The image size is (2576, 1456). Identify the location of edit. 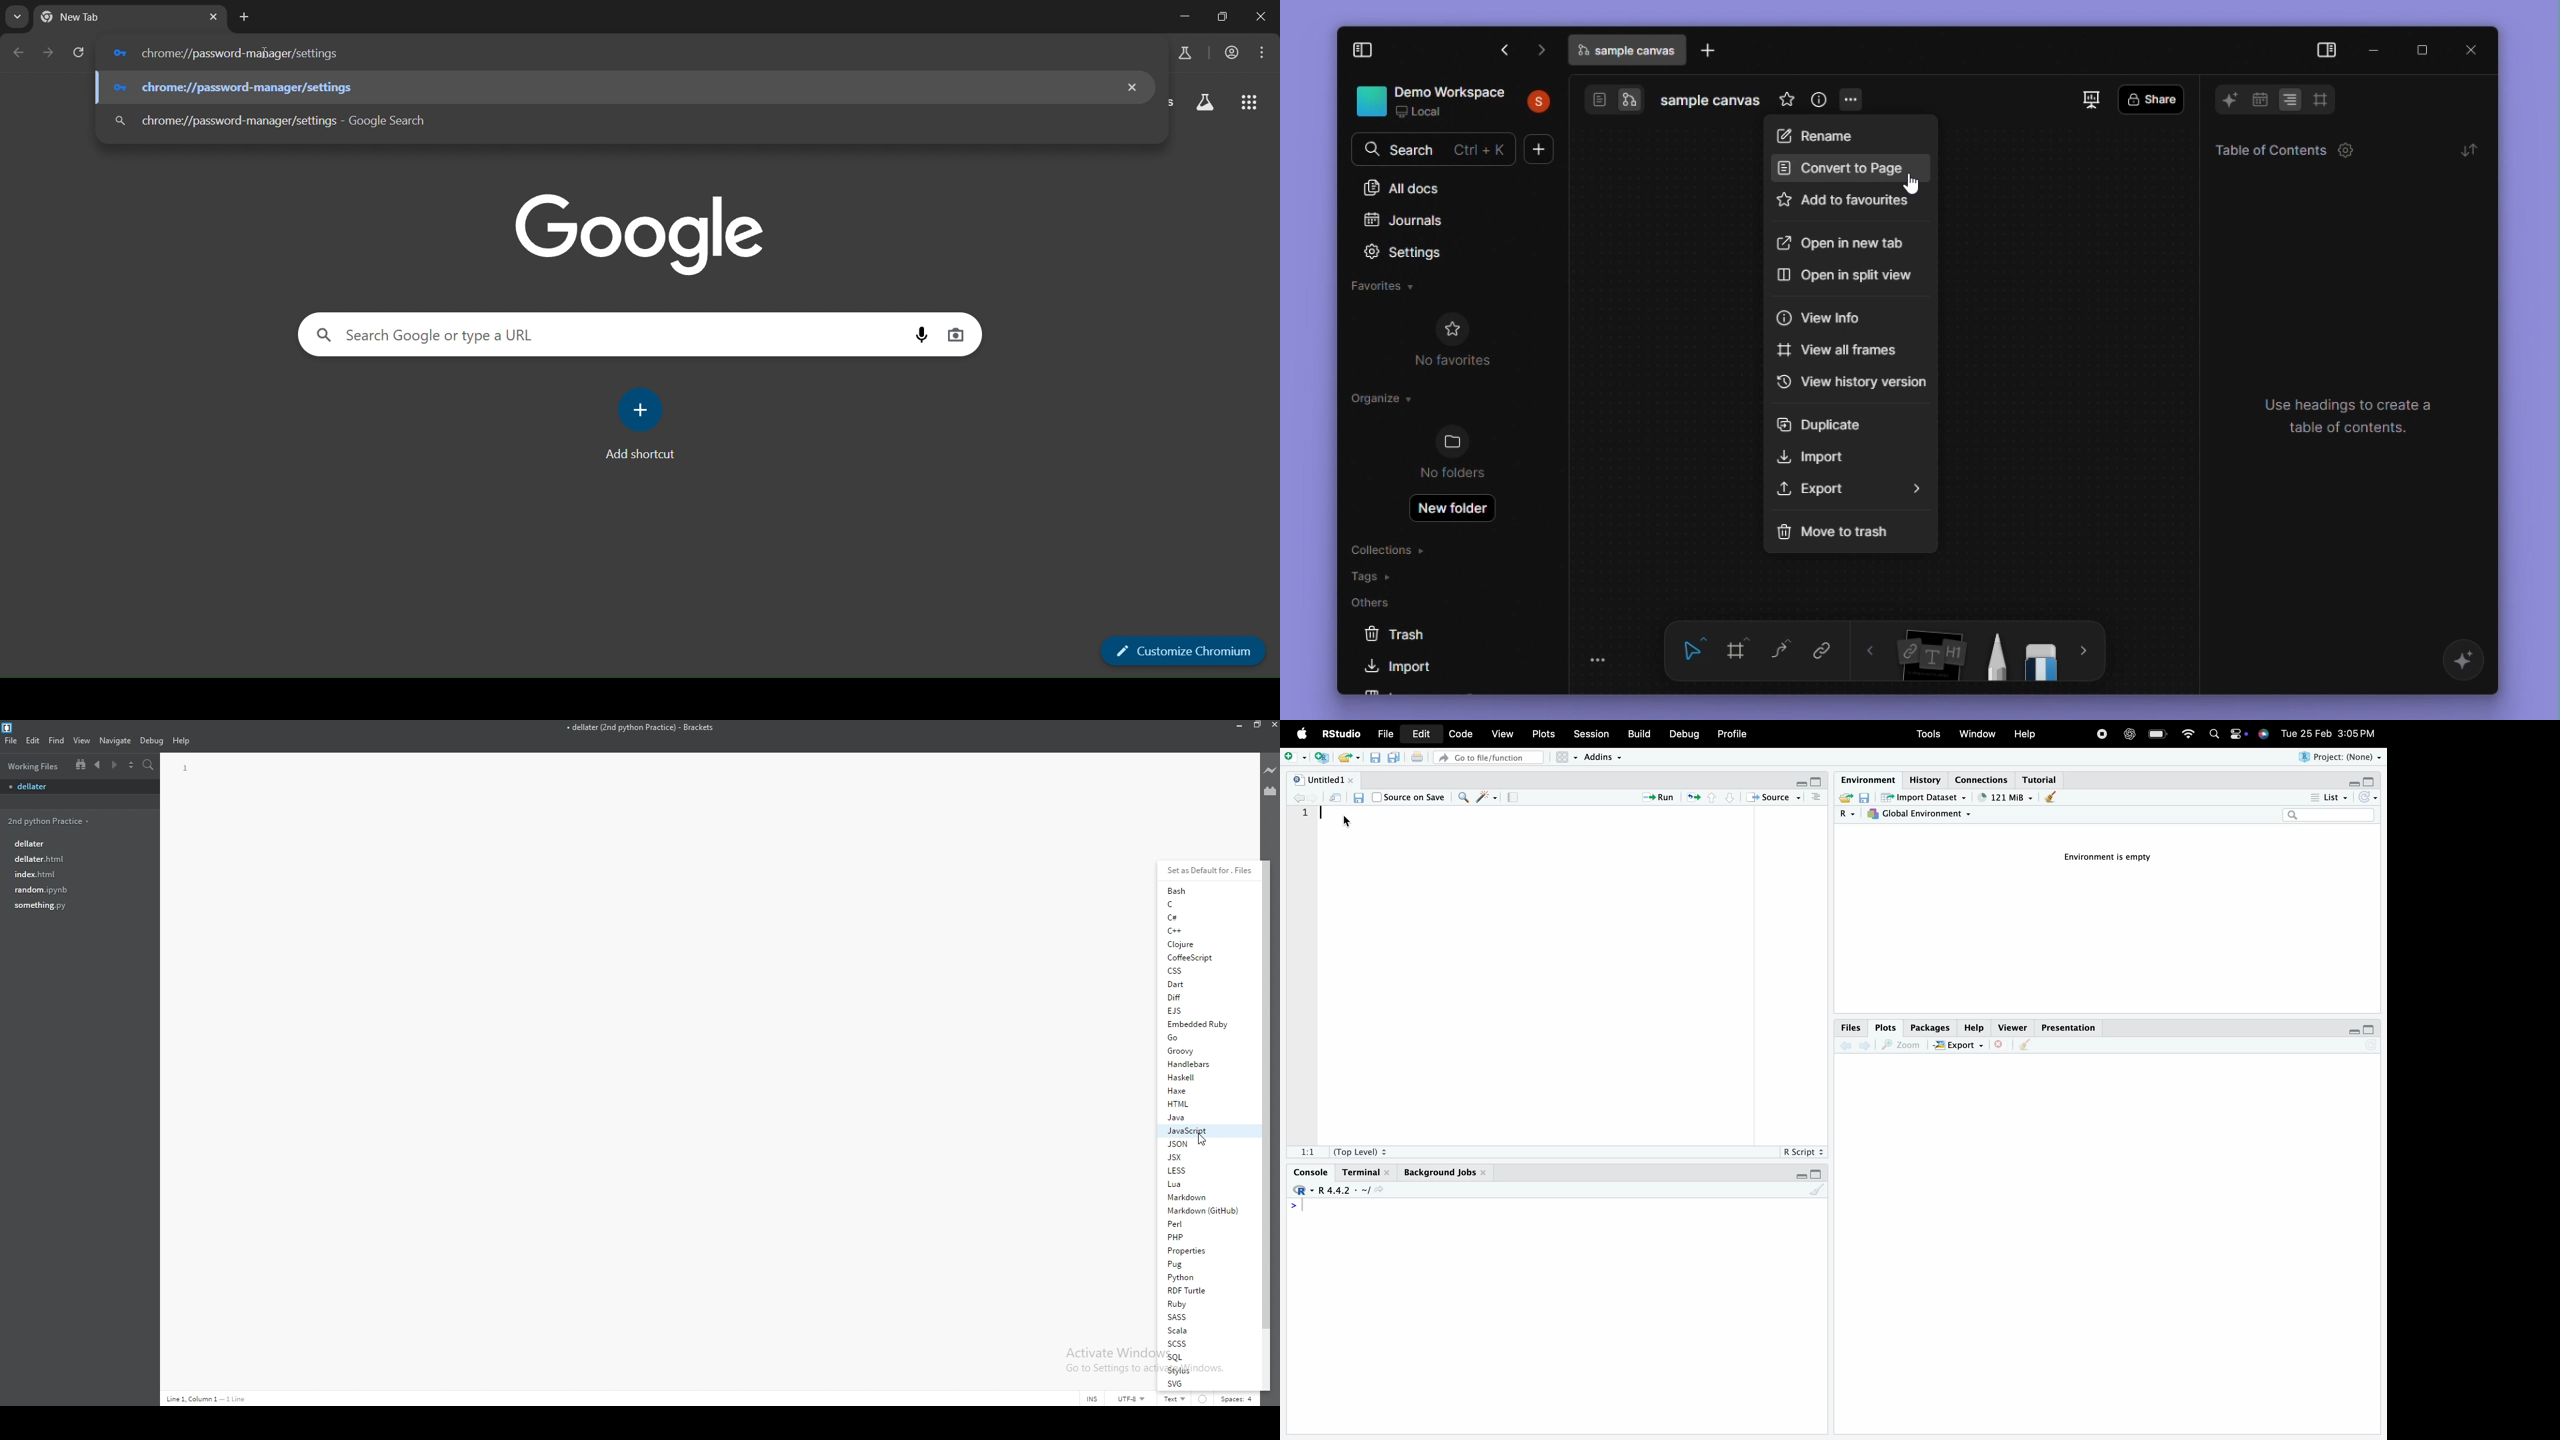
(32, 740).